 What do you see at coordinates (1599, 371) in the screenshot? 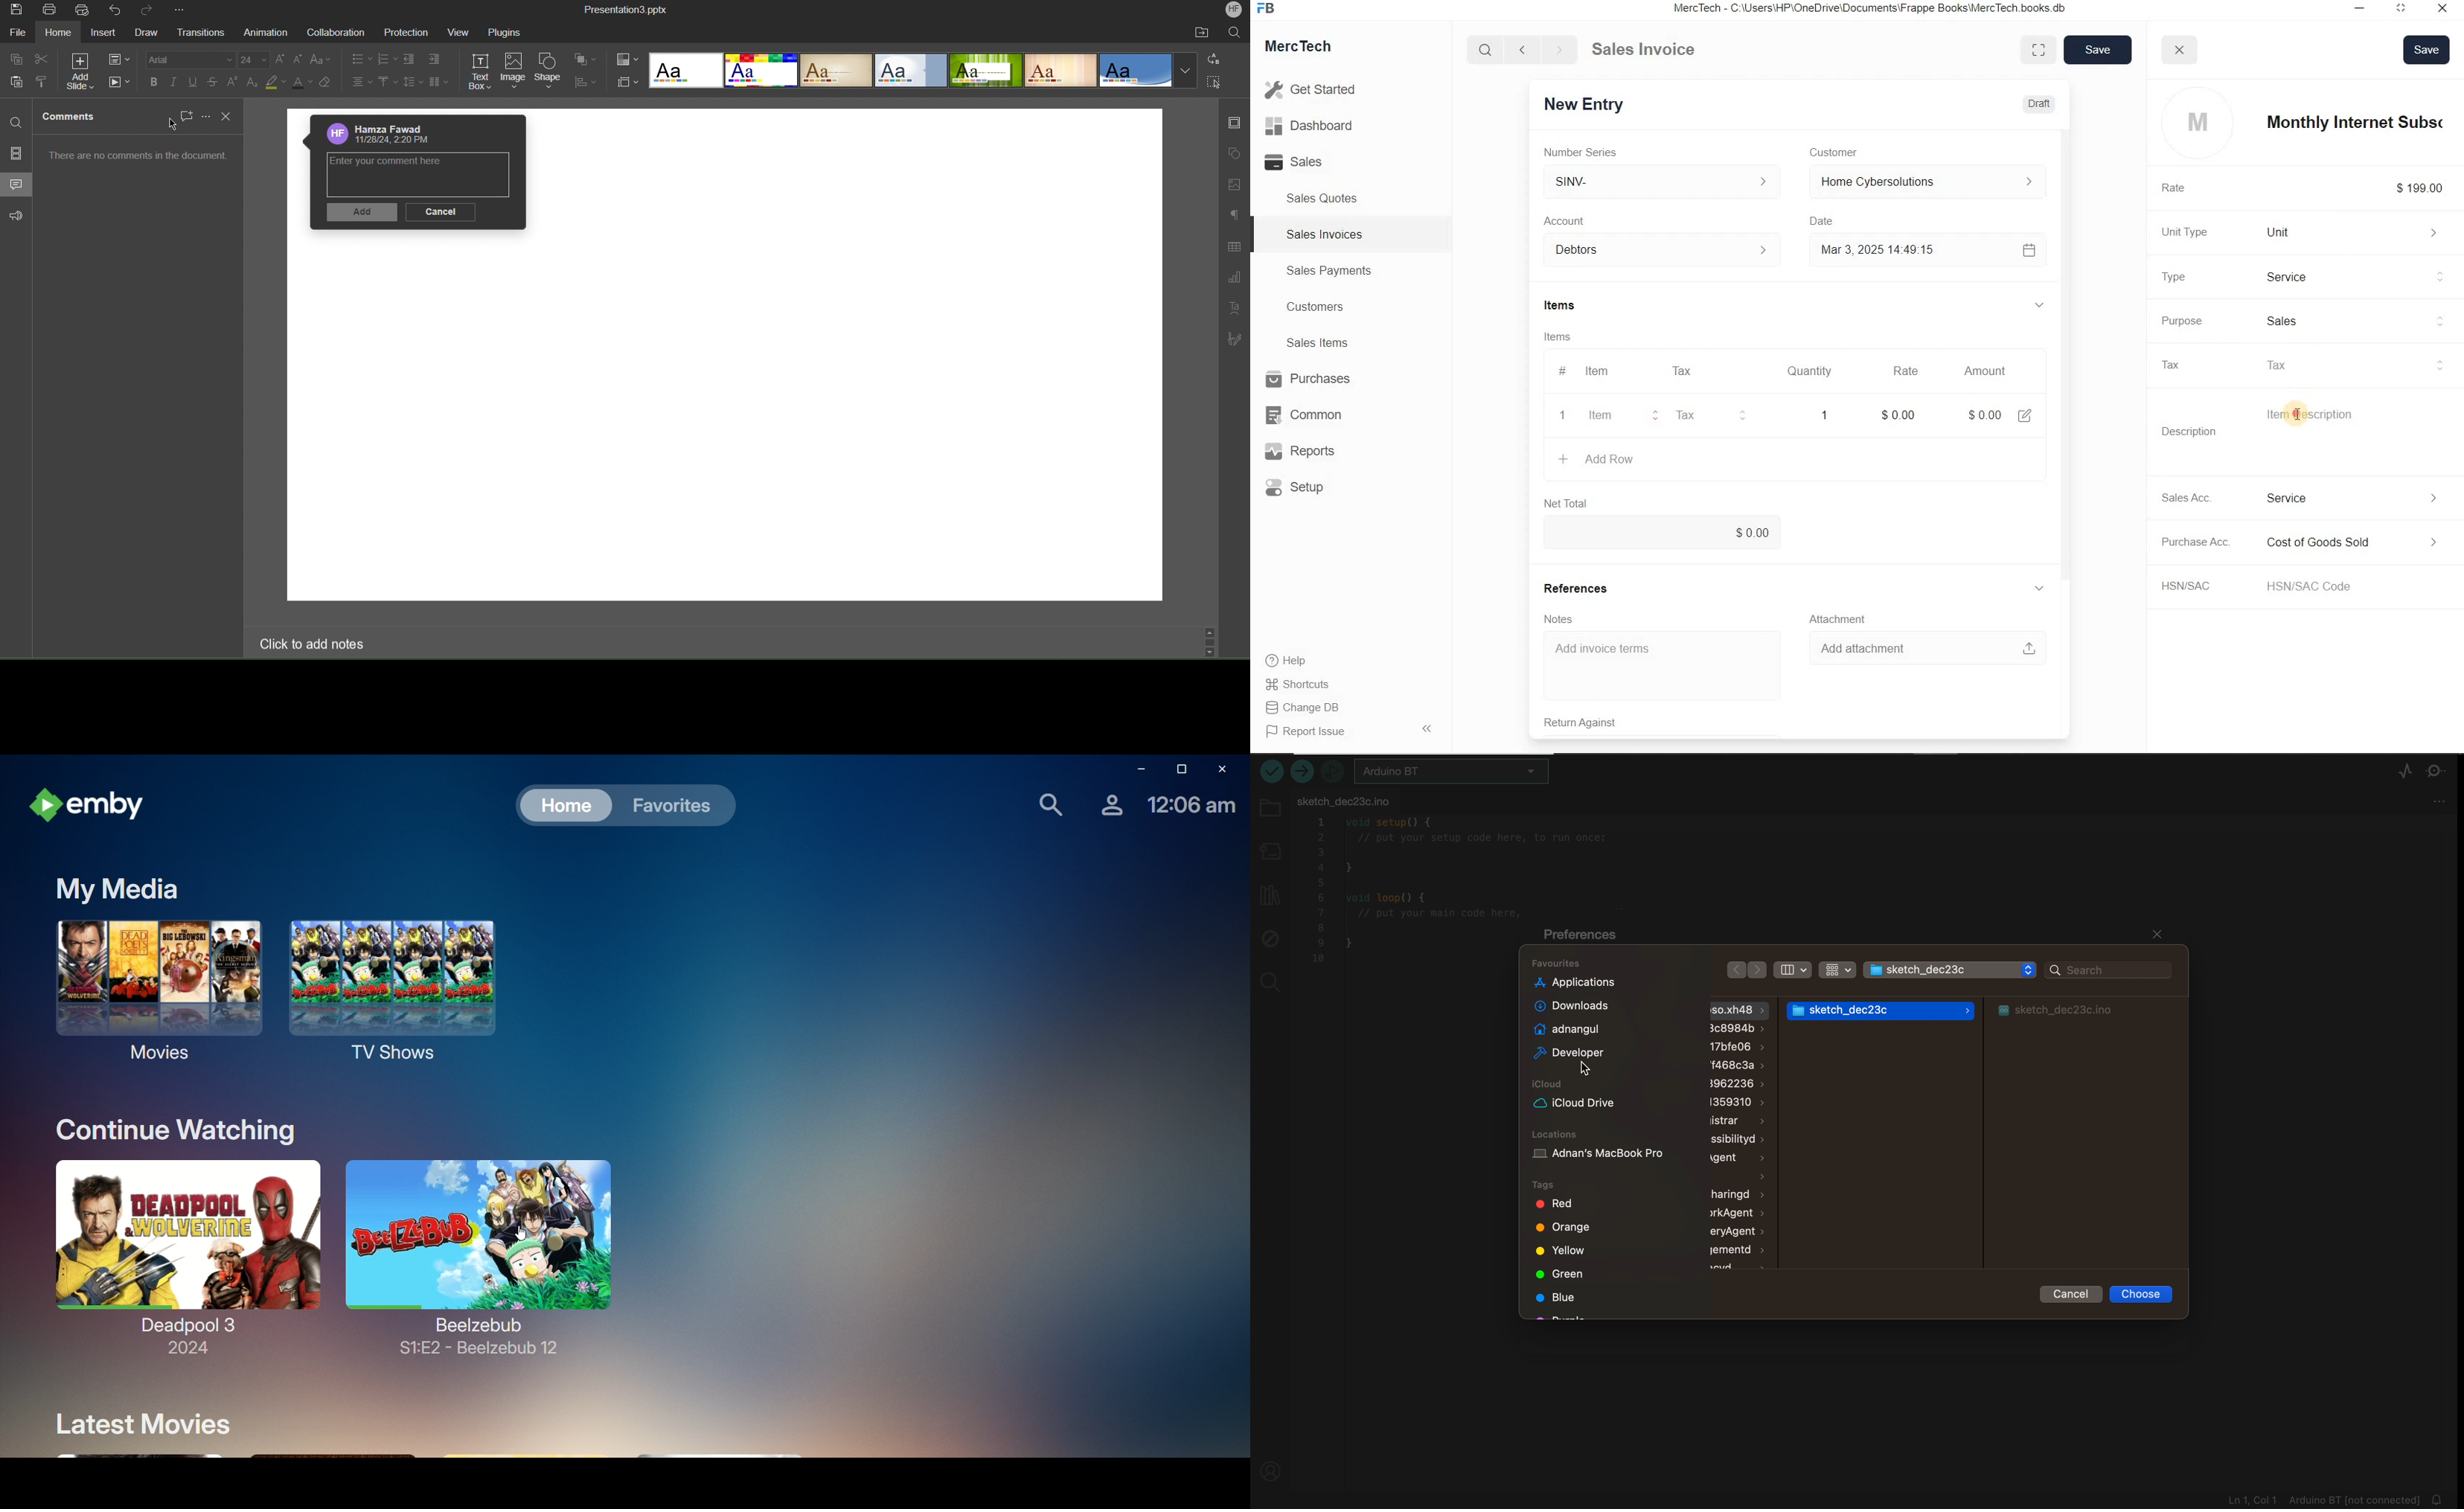
I see `Item` at bounding box center [1599, 371].